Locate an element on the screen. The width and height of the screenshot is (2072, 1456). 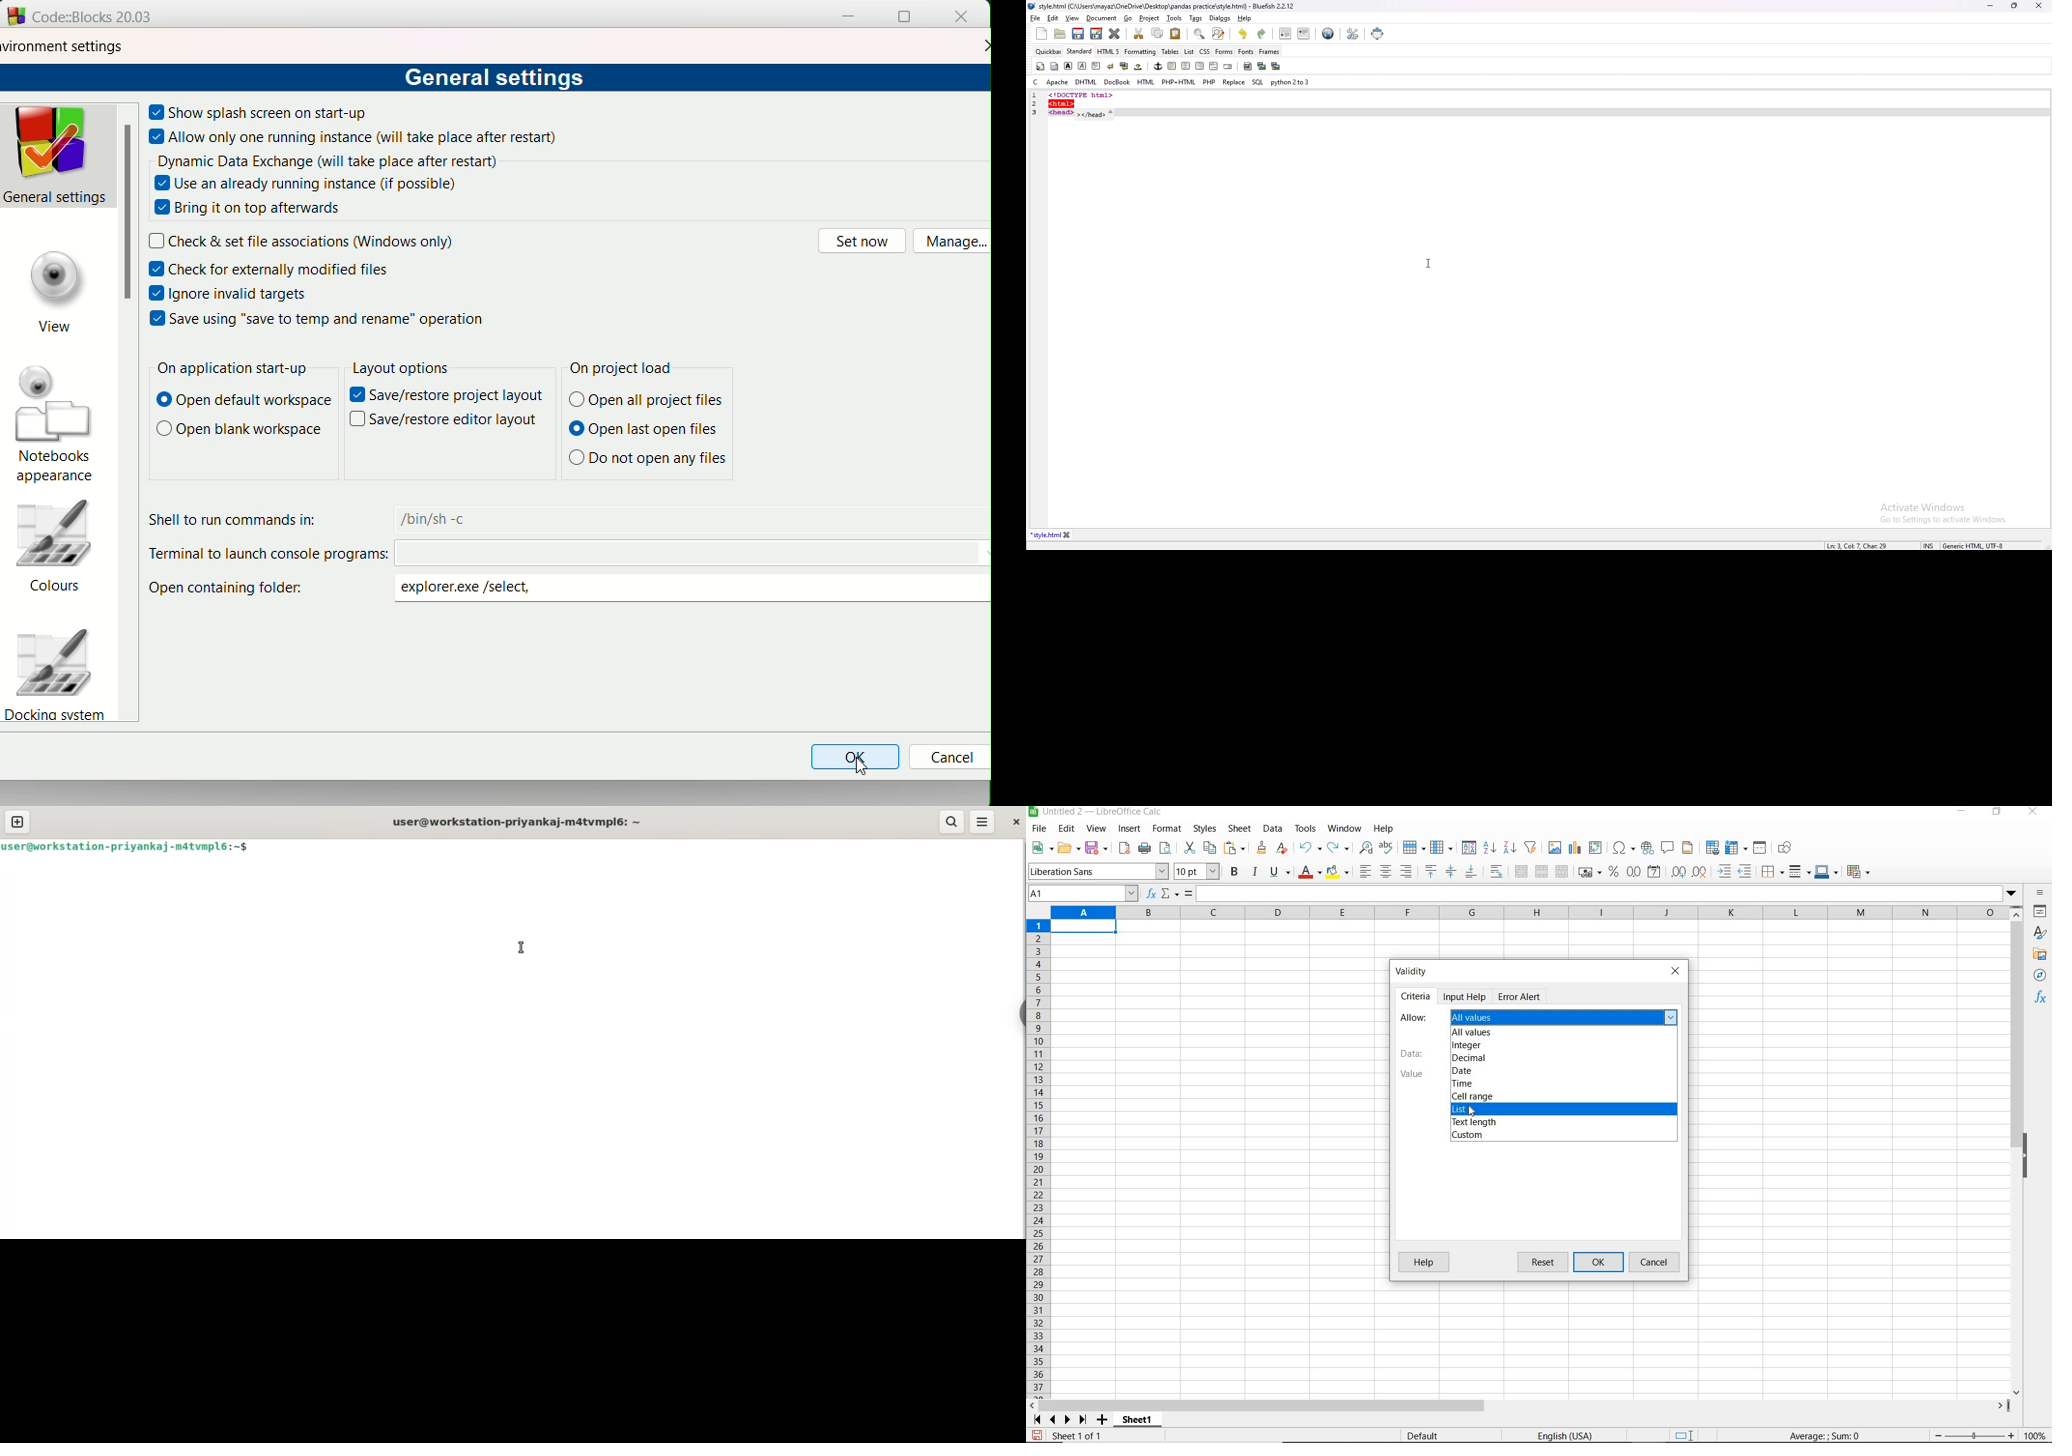
navigator is located at coordinates (2042, 978).